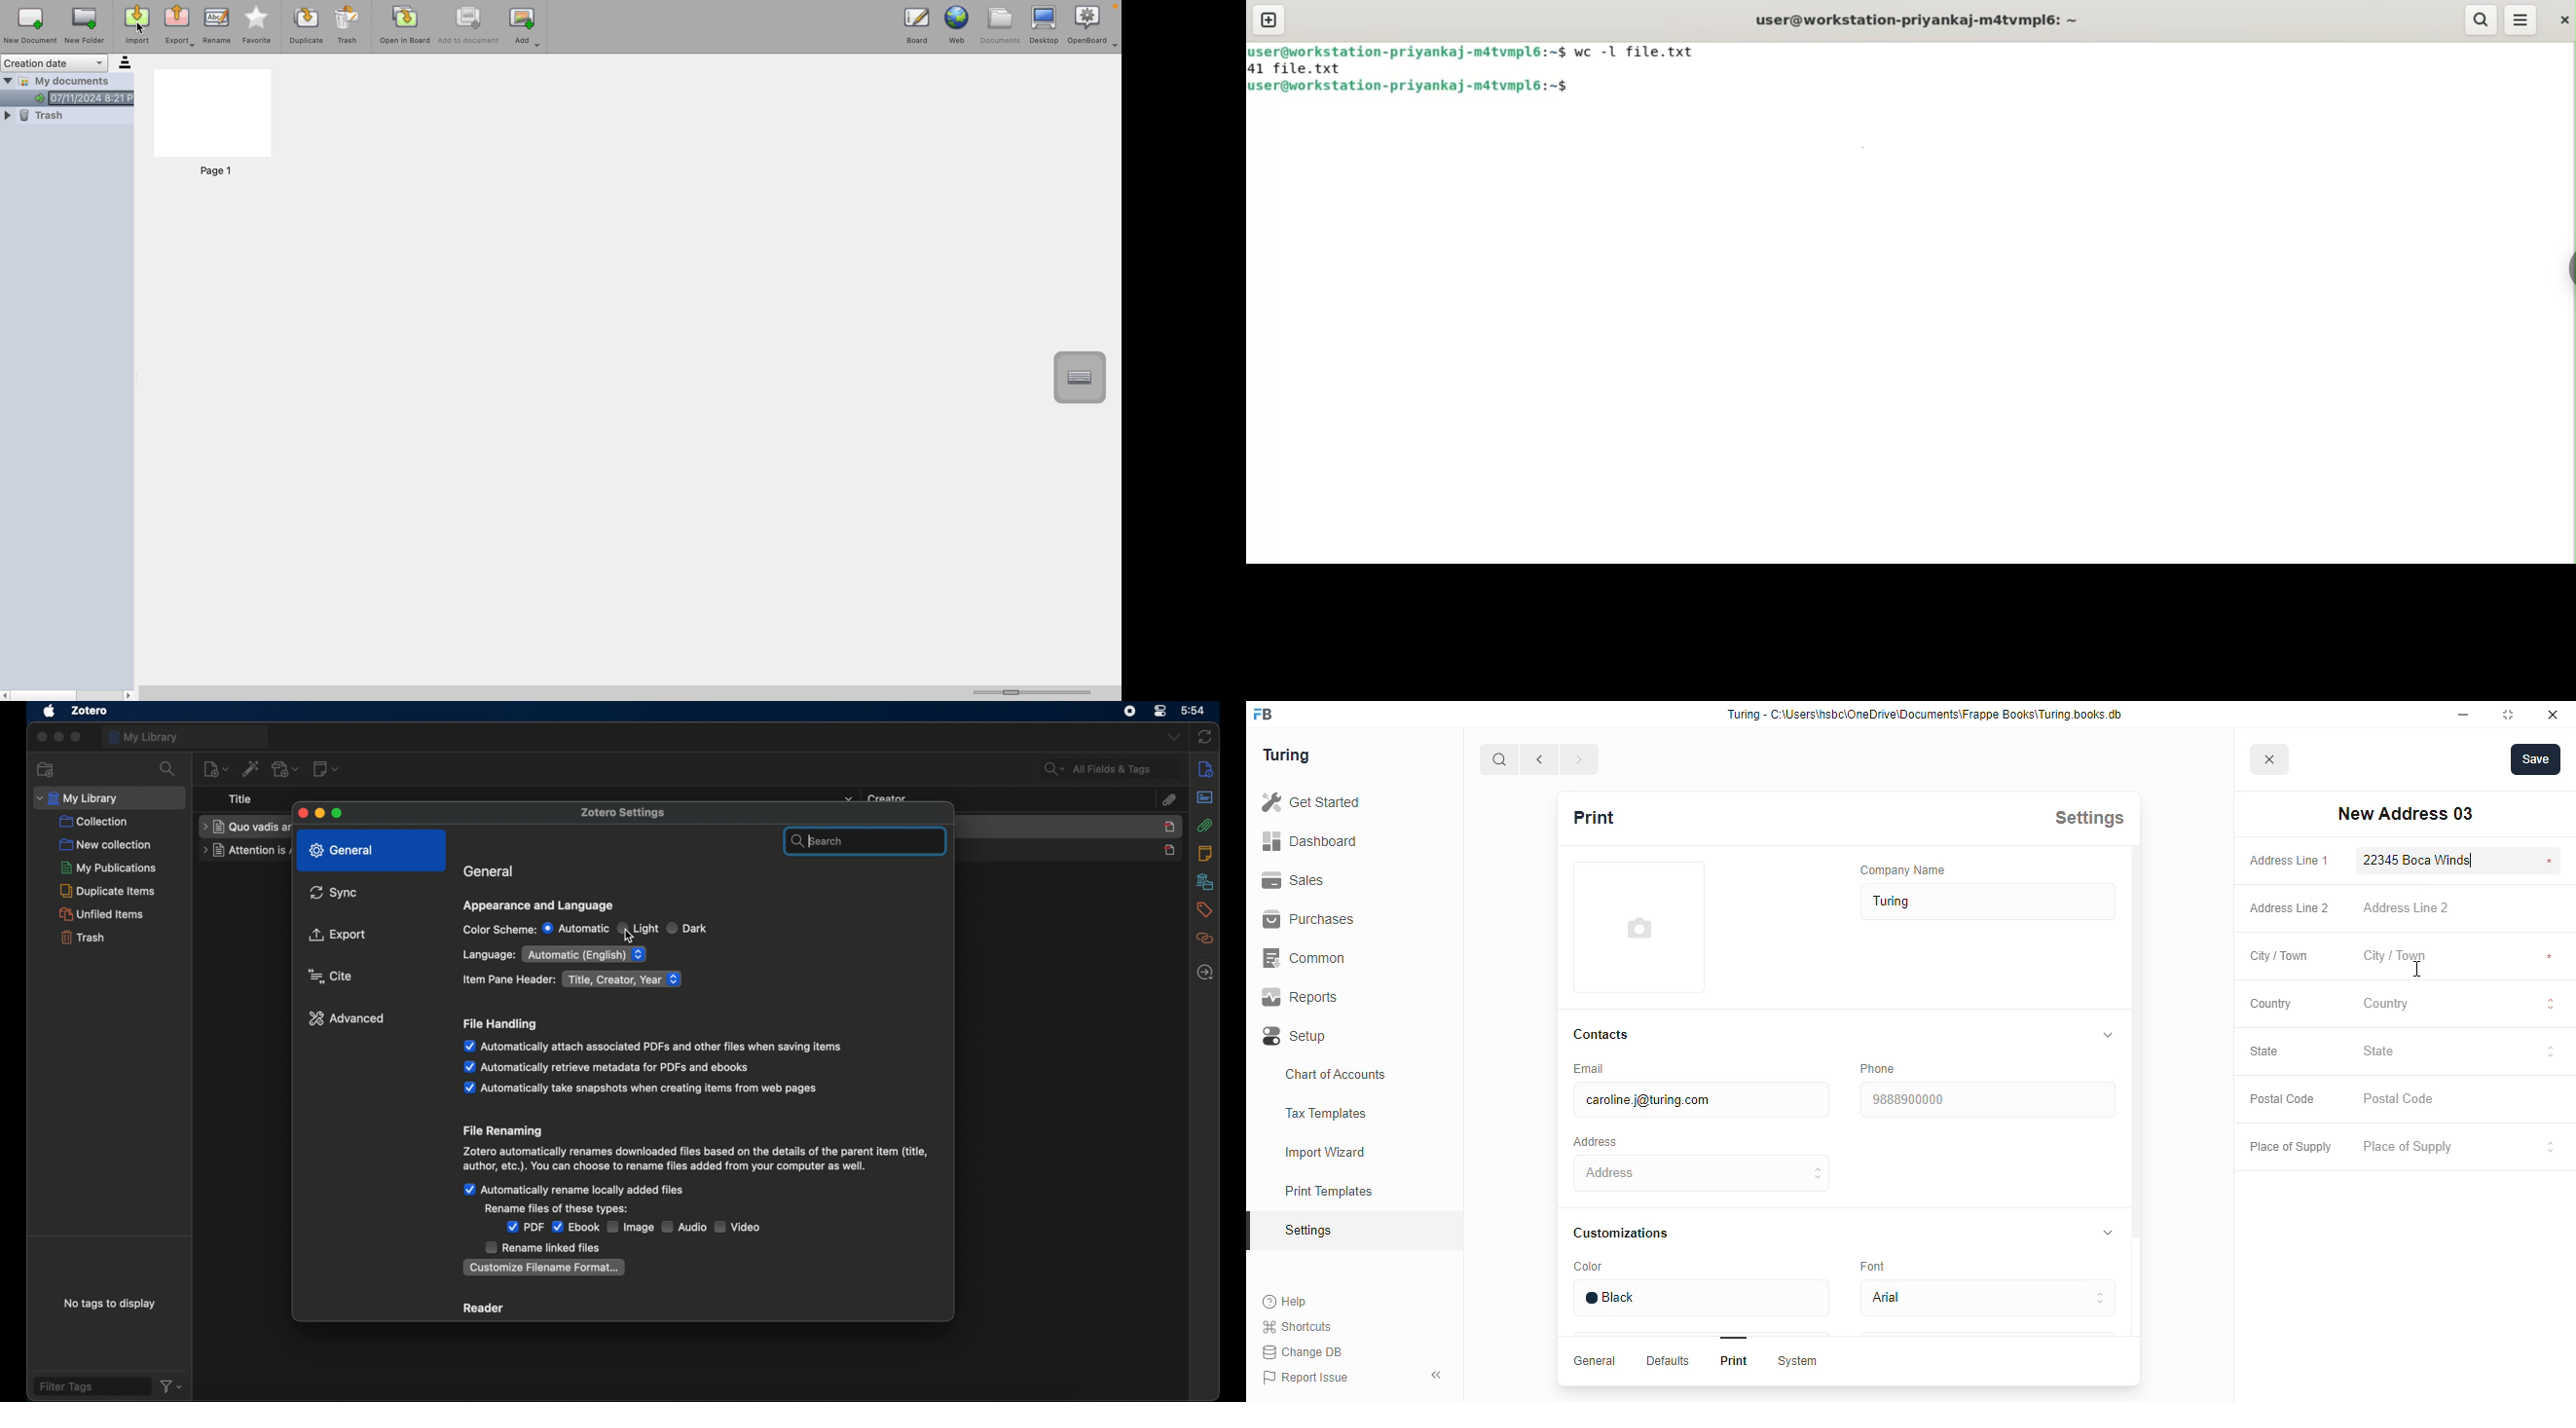 The image size is (2576, 1428). I want to click on export, so click(339, 937).